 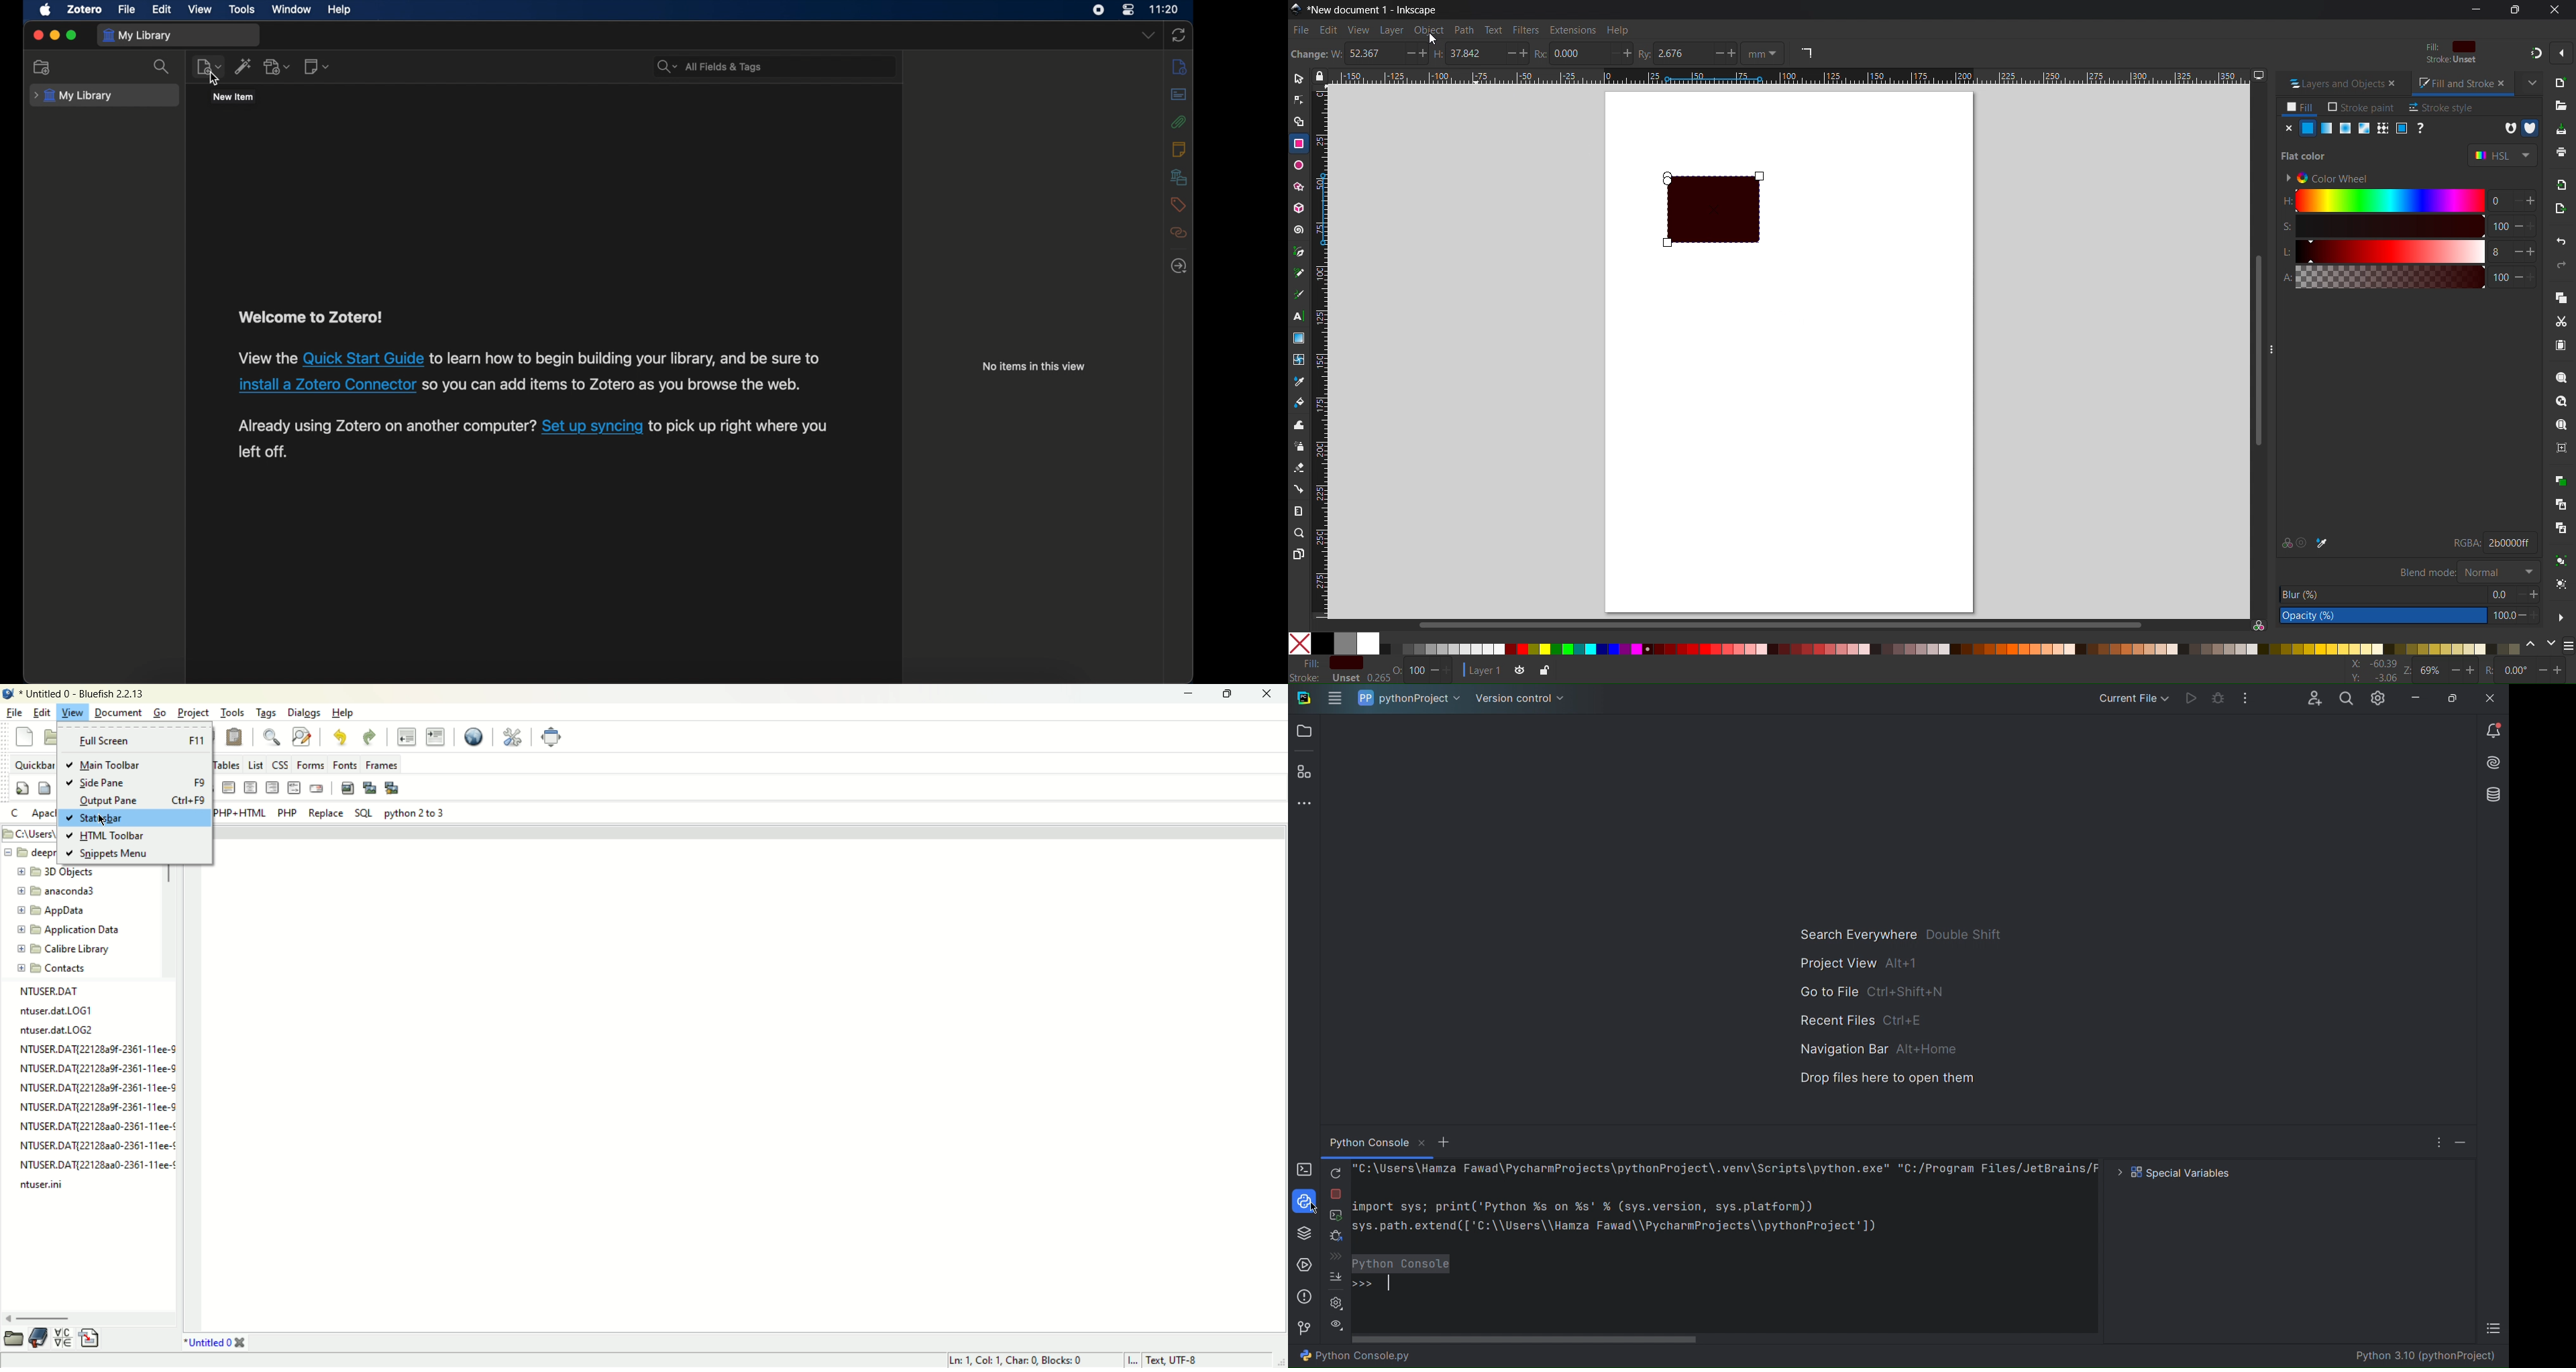 I want to click on Horizontal scroll bar, so click(x=1778, y=624).